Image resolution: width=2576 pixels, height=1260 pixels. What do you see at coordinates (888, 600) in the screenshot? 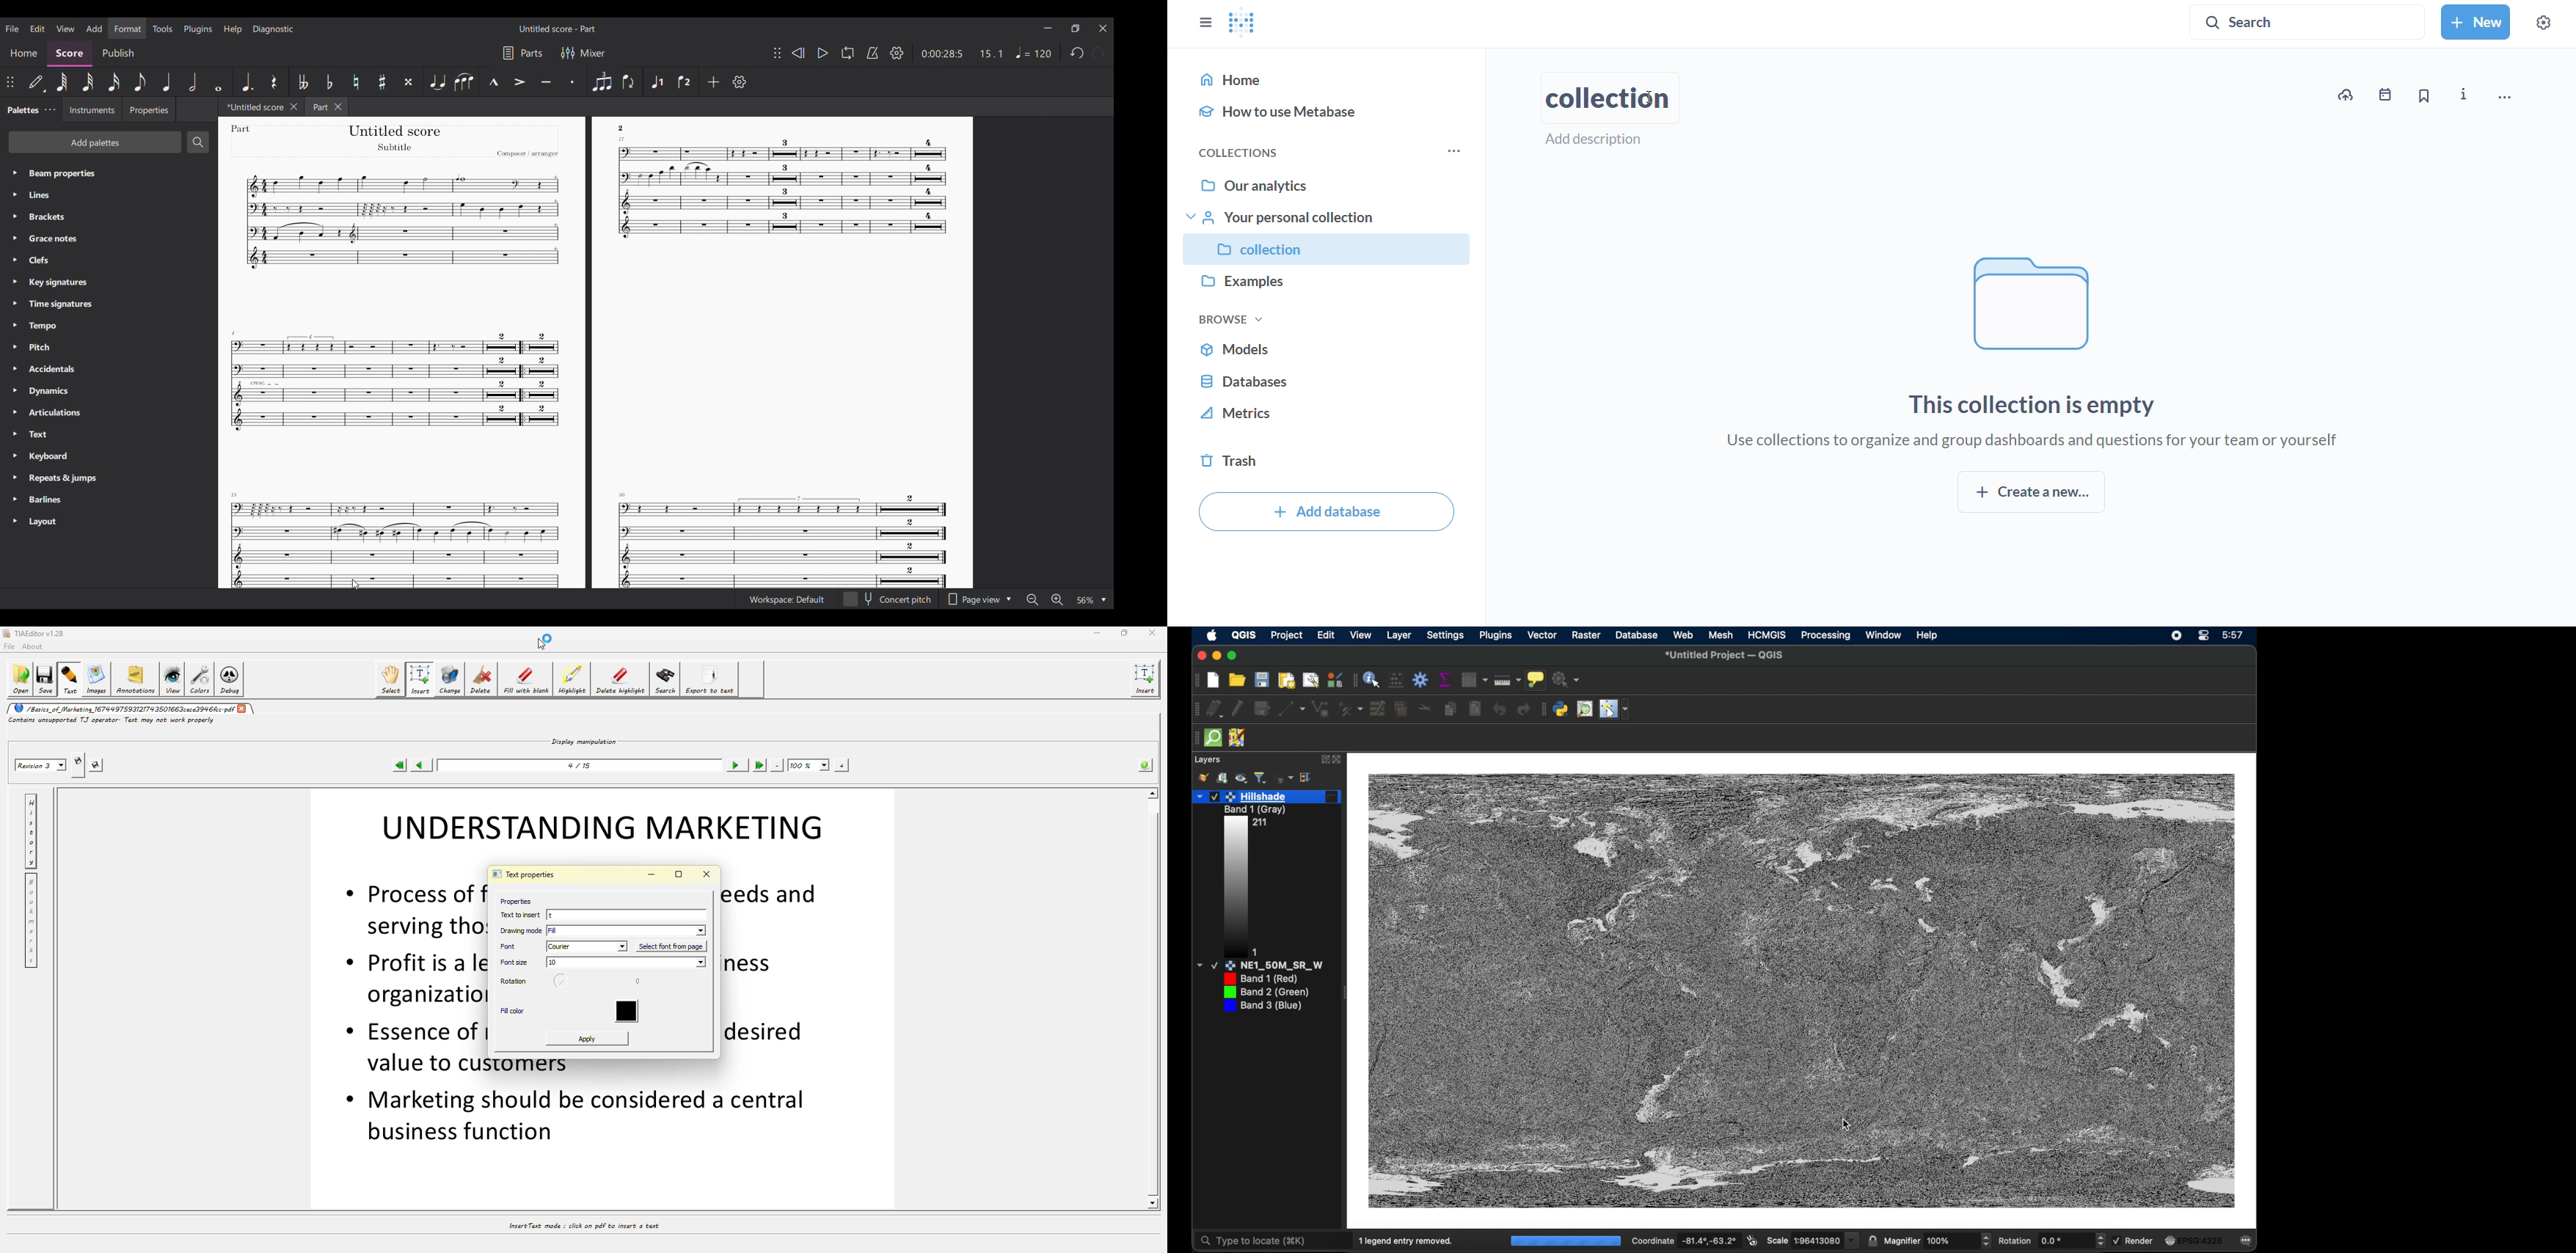
I see `concert pitch` at bounding box center [888, 600].